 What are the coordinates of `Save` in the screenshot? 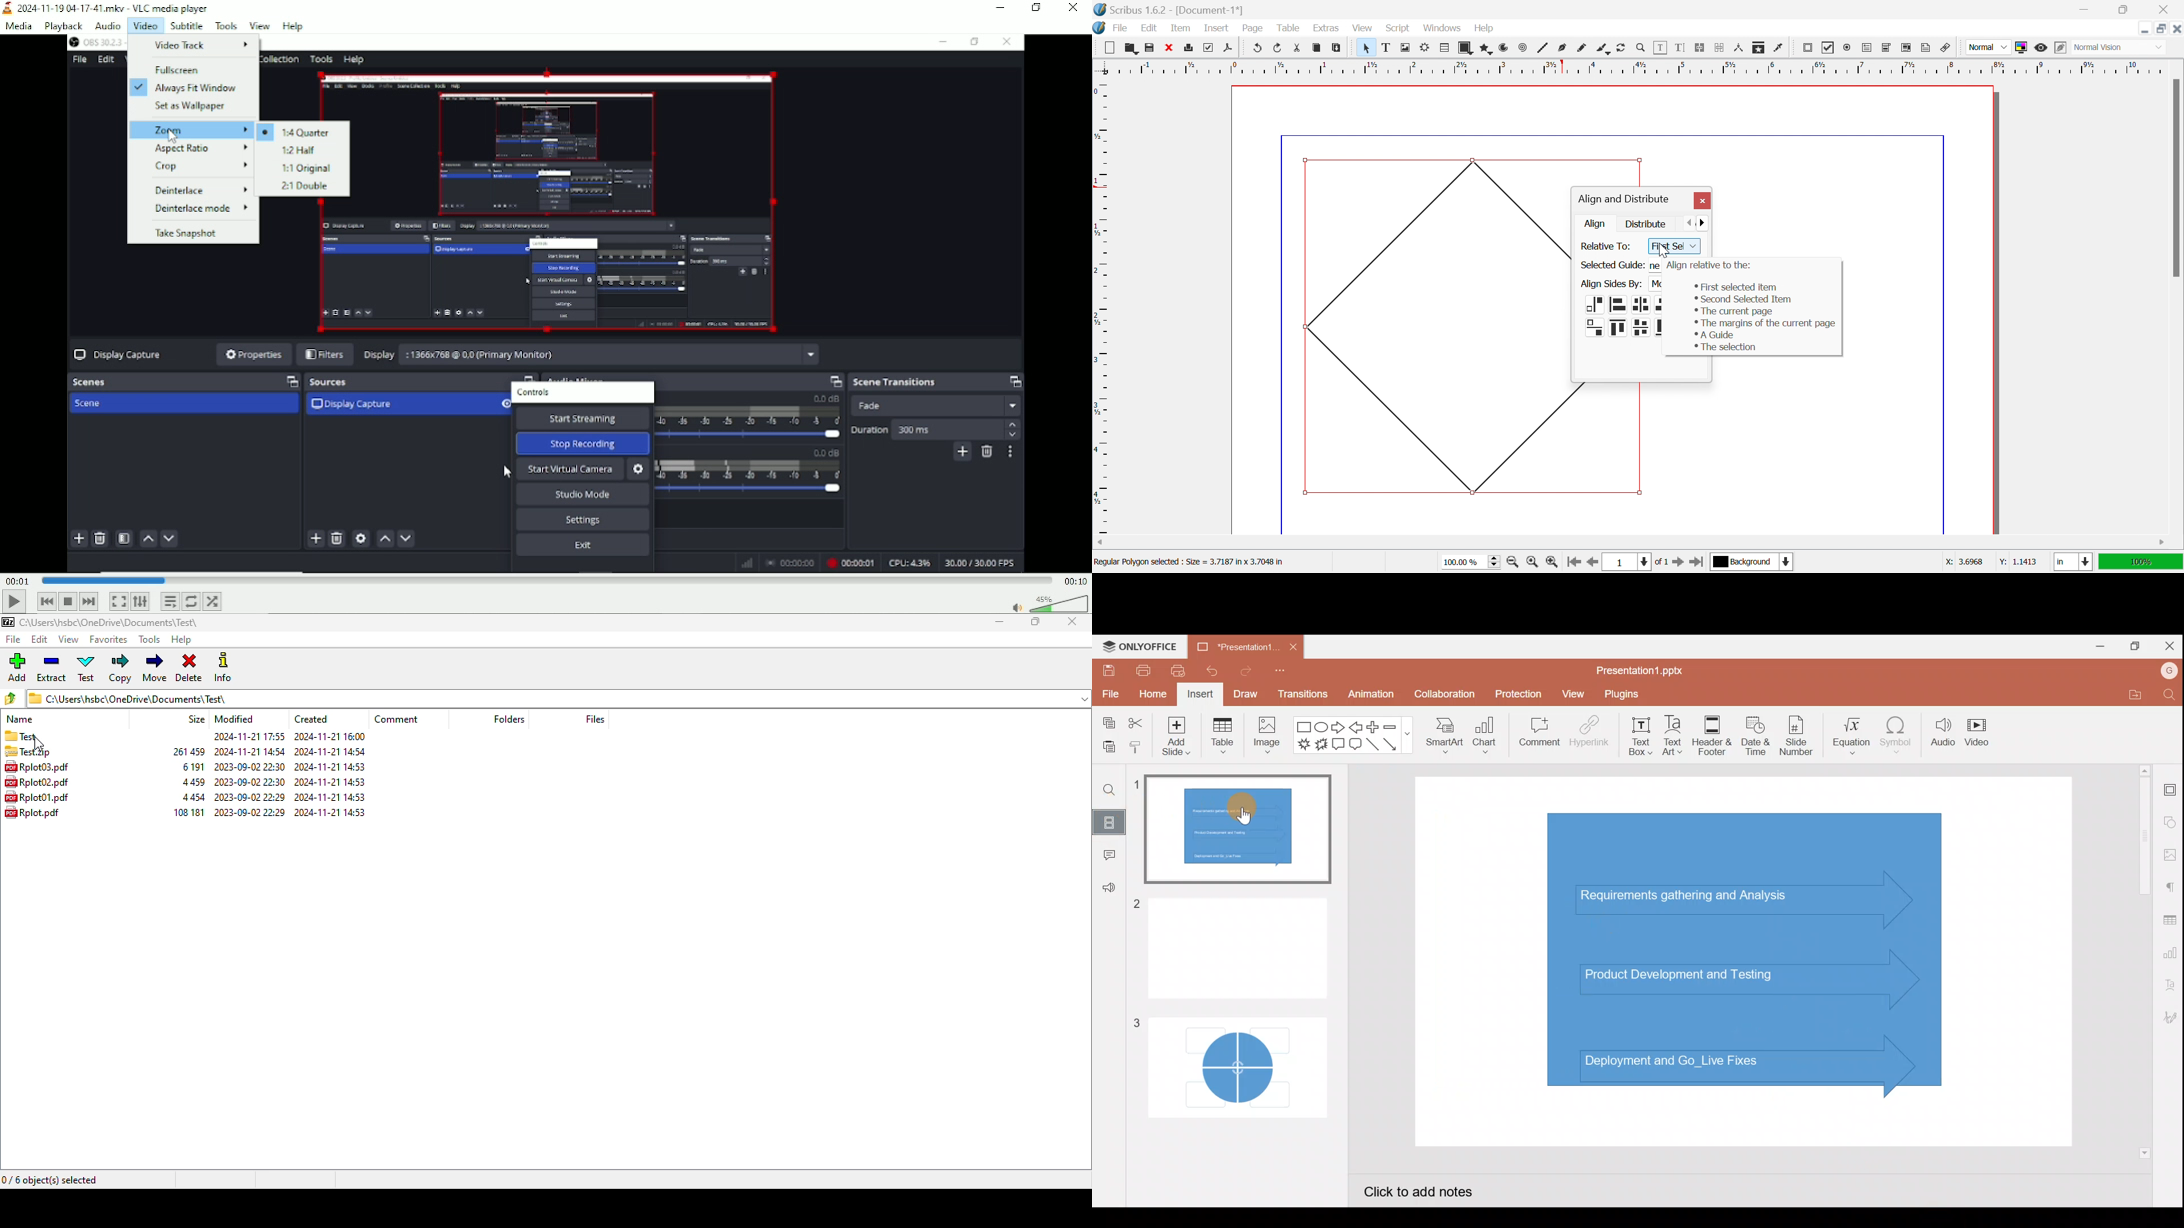 It's located at (1107, 671).